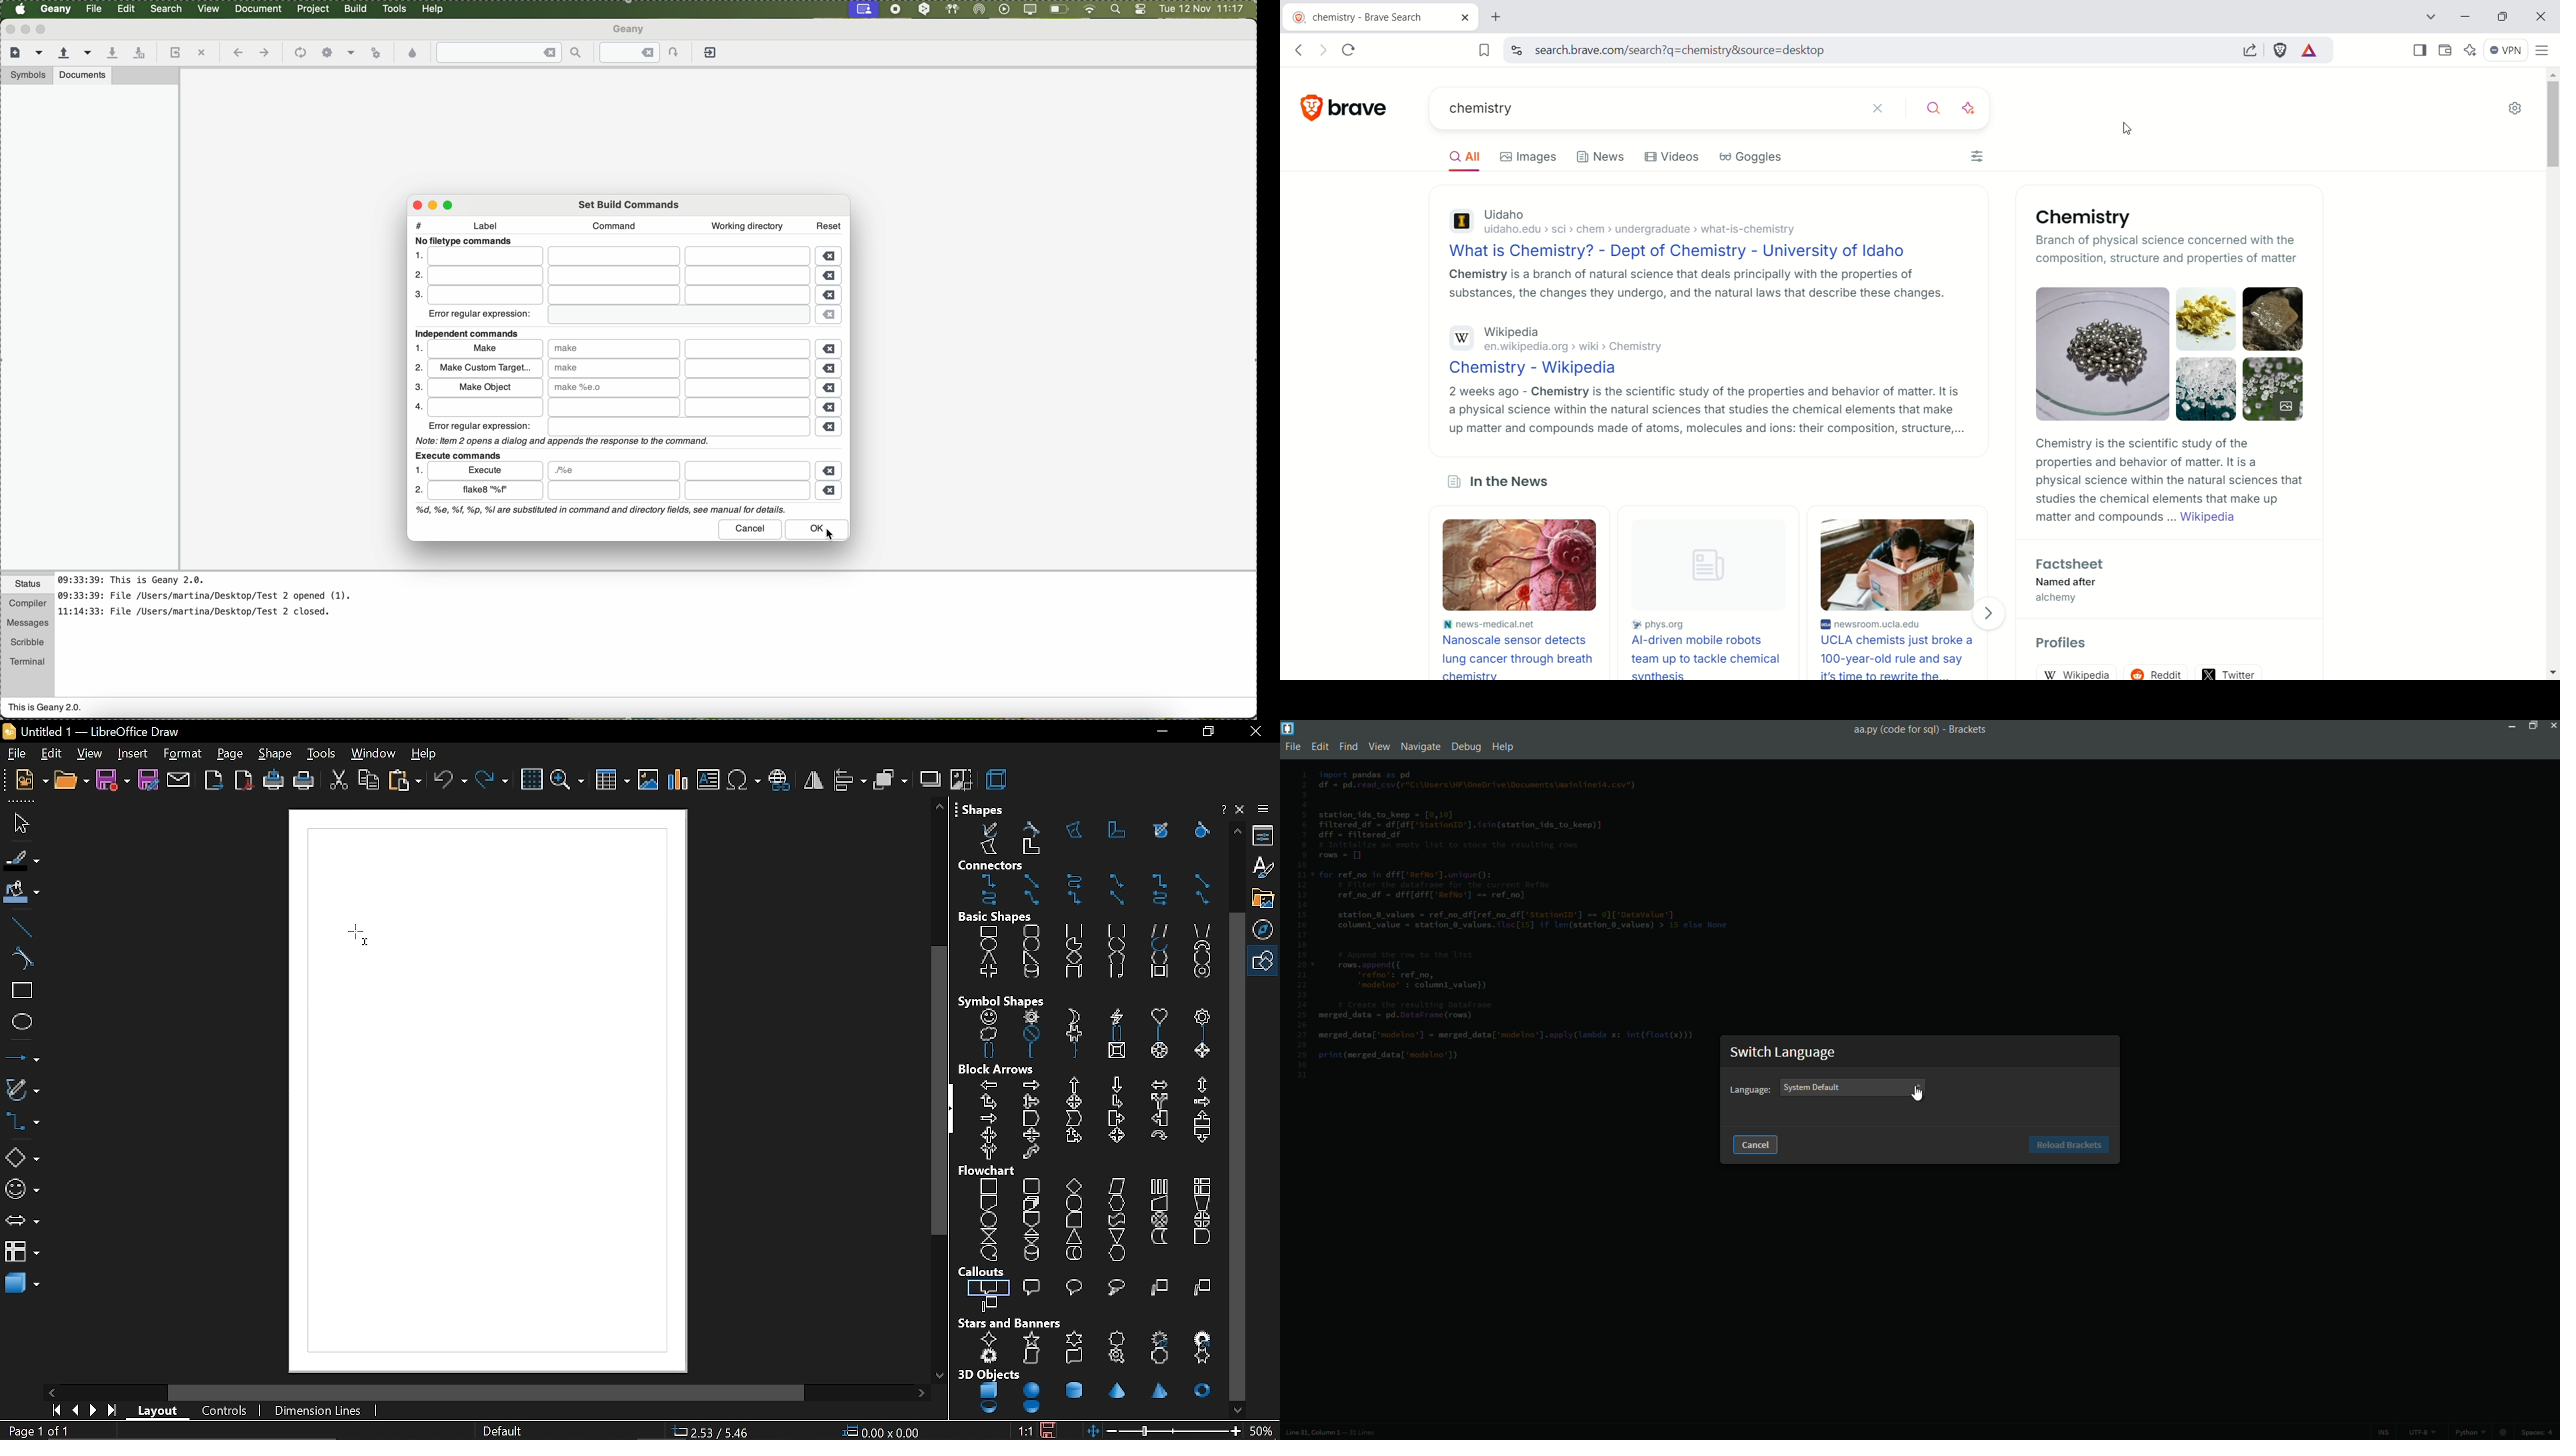 The width and height of the screenshot is (2576, 1456). Describe the element at coordinates (1203, 1337) in the screenshot. I see `24 point star` at that location.